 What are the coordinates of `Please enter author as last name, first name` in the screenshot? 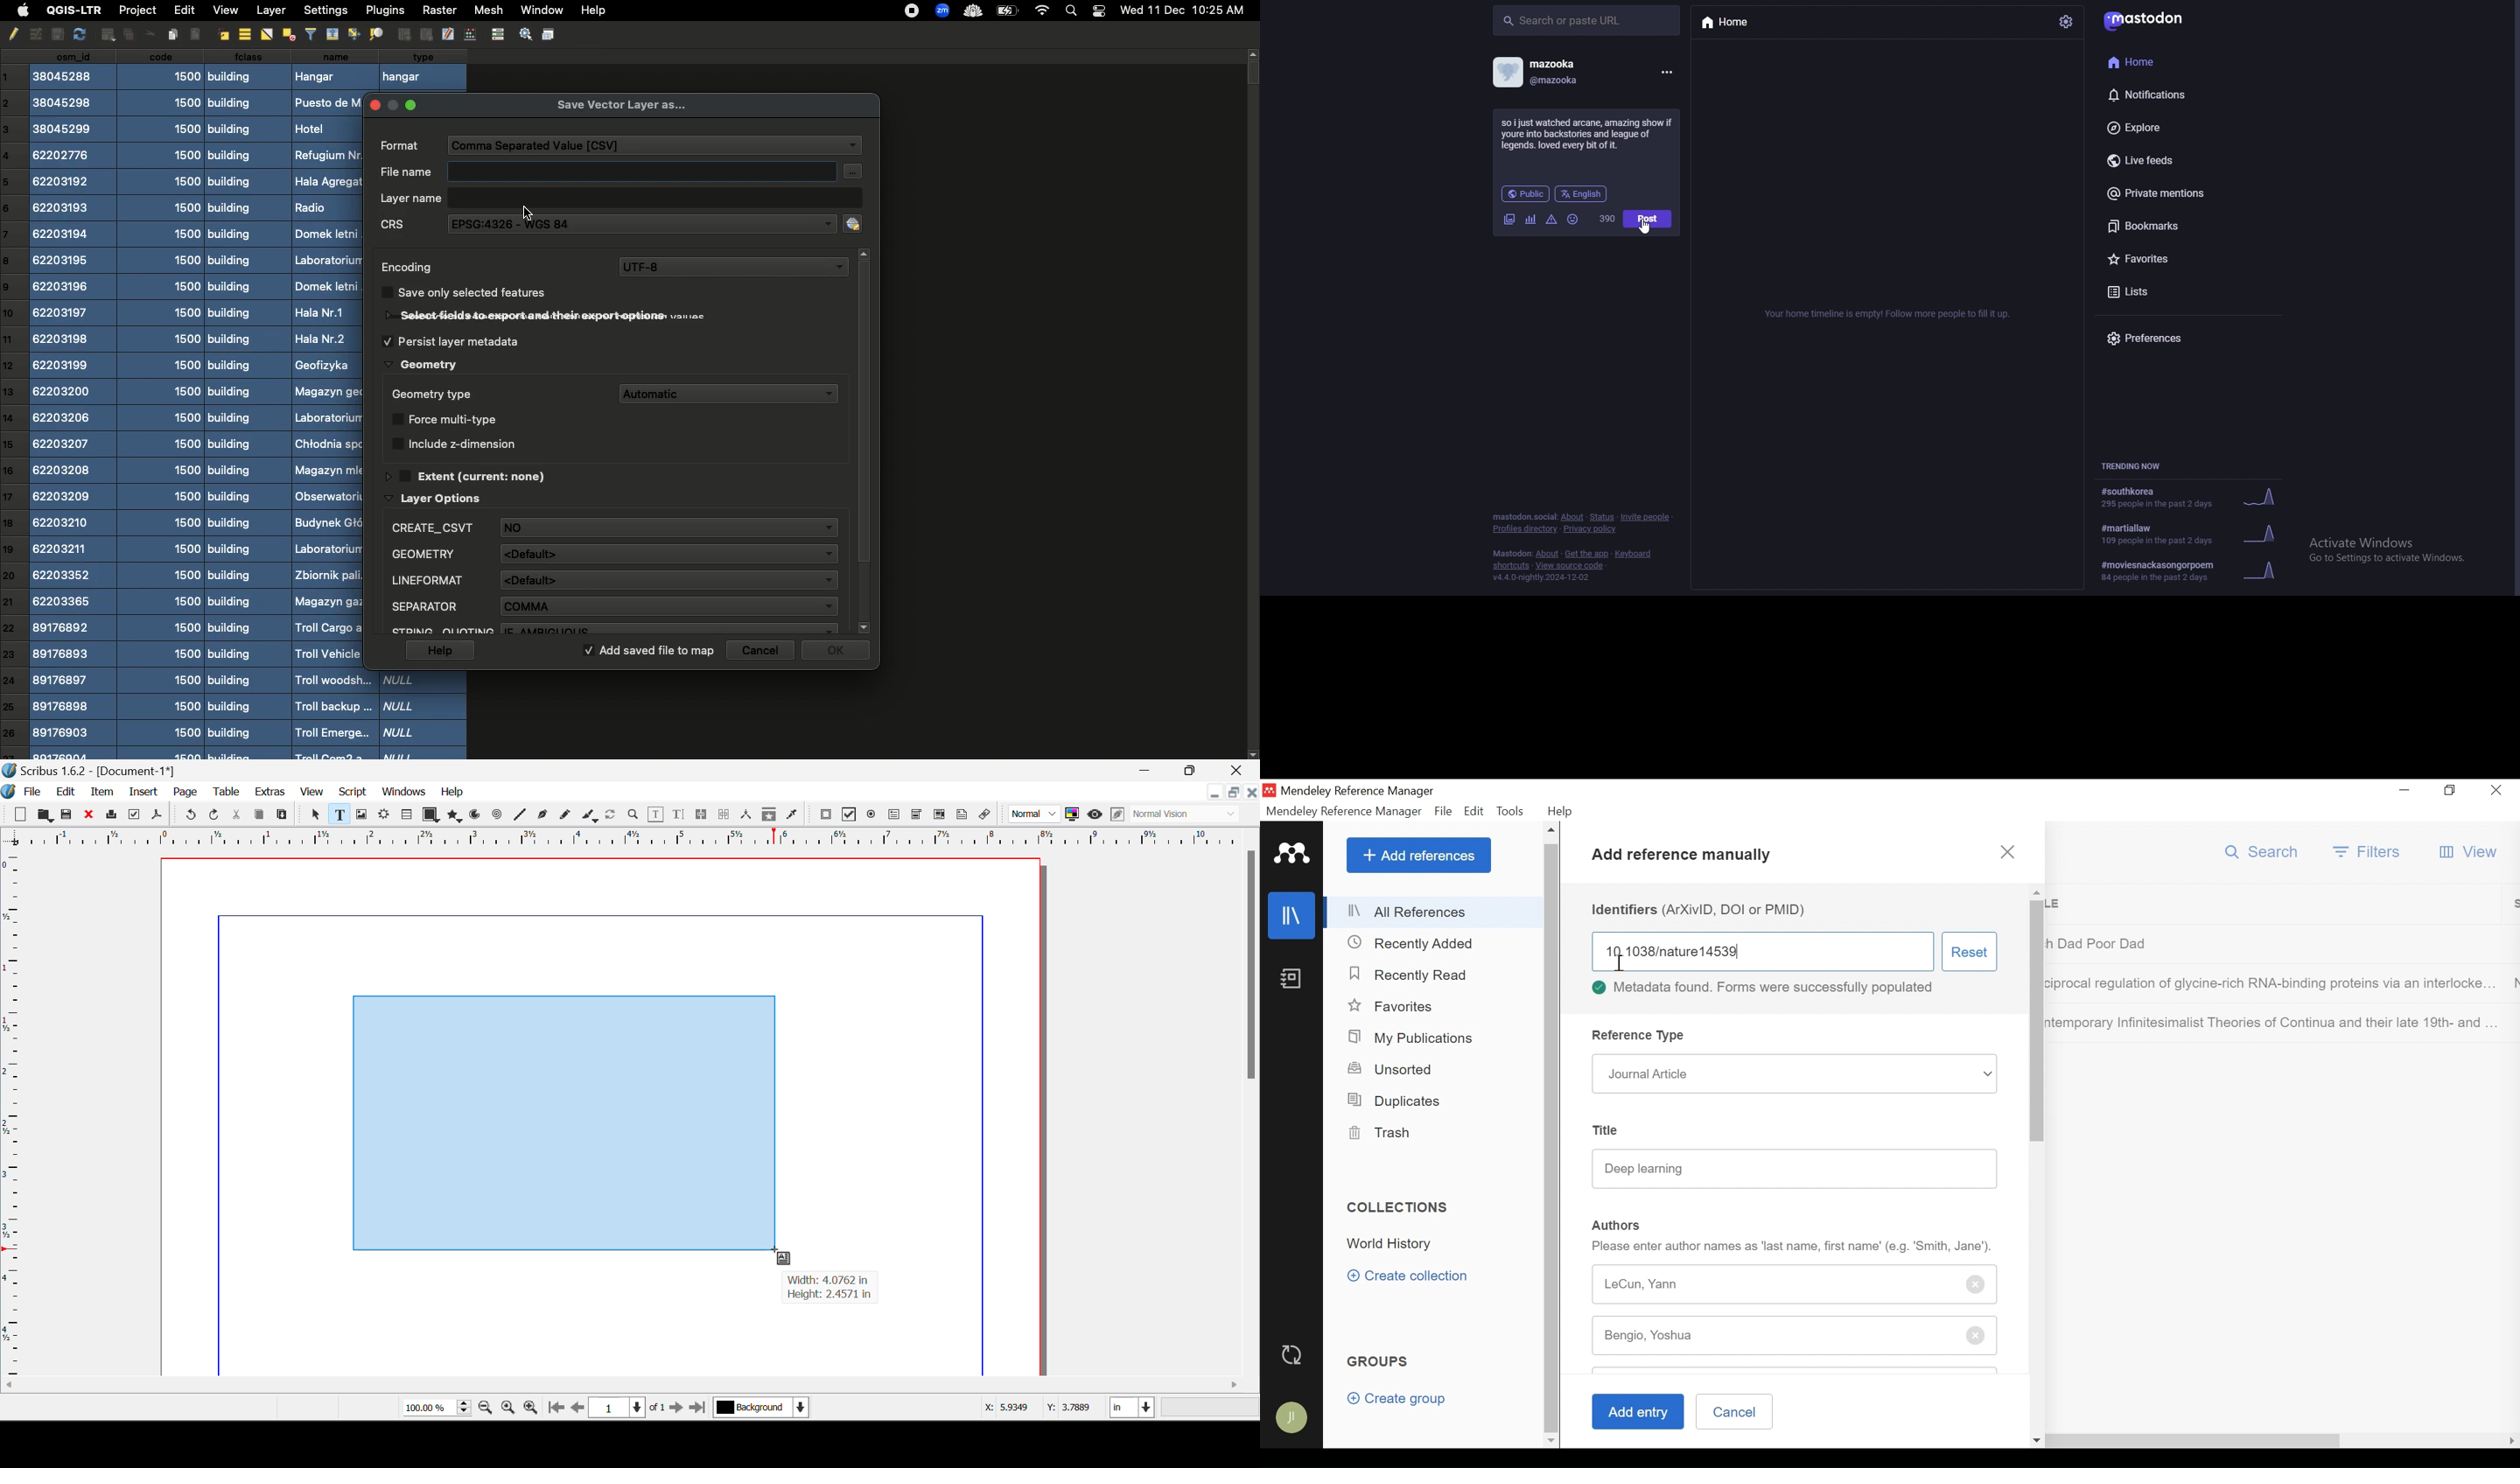 It's located at (1793, 1246).